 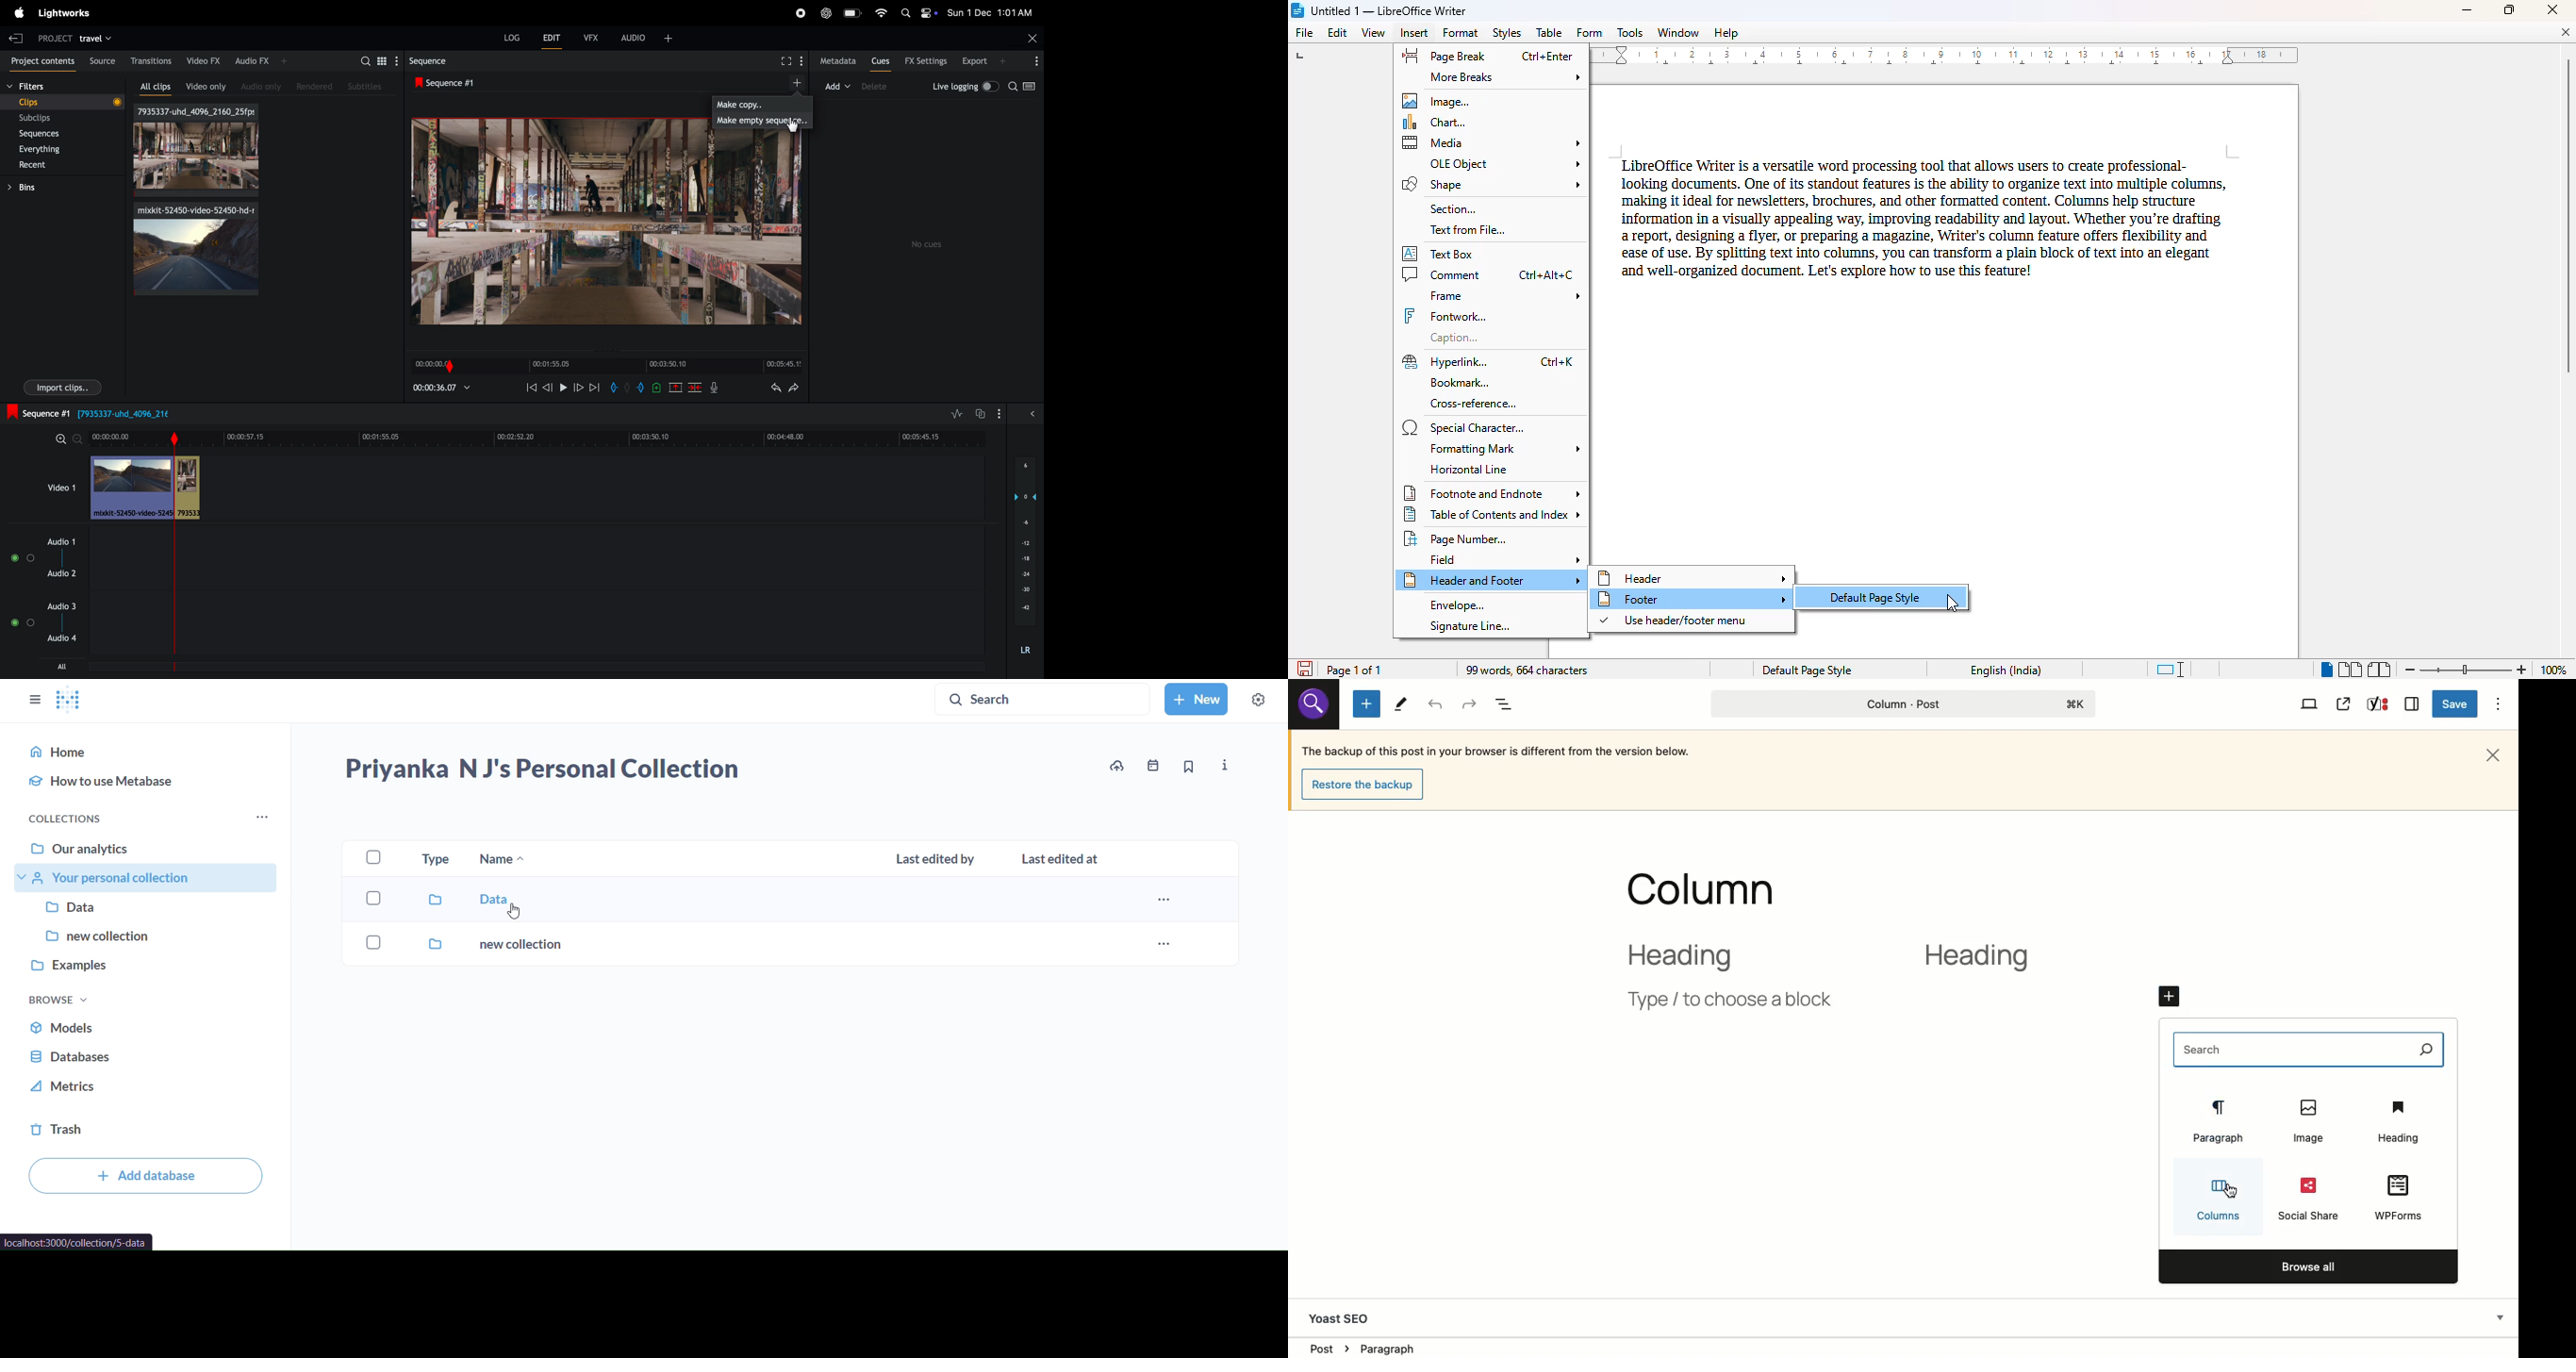 I want to click on book view, so click(x=2378, y=670).